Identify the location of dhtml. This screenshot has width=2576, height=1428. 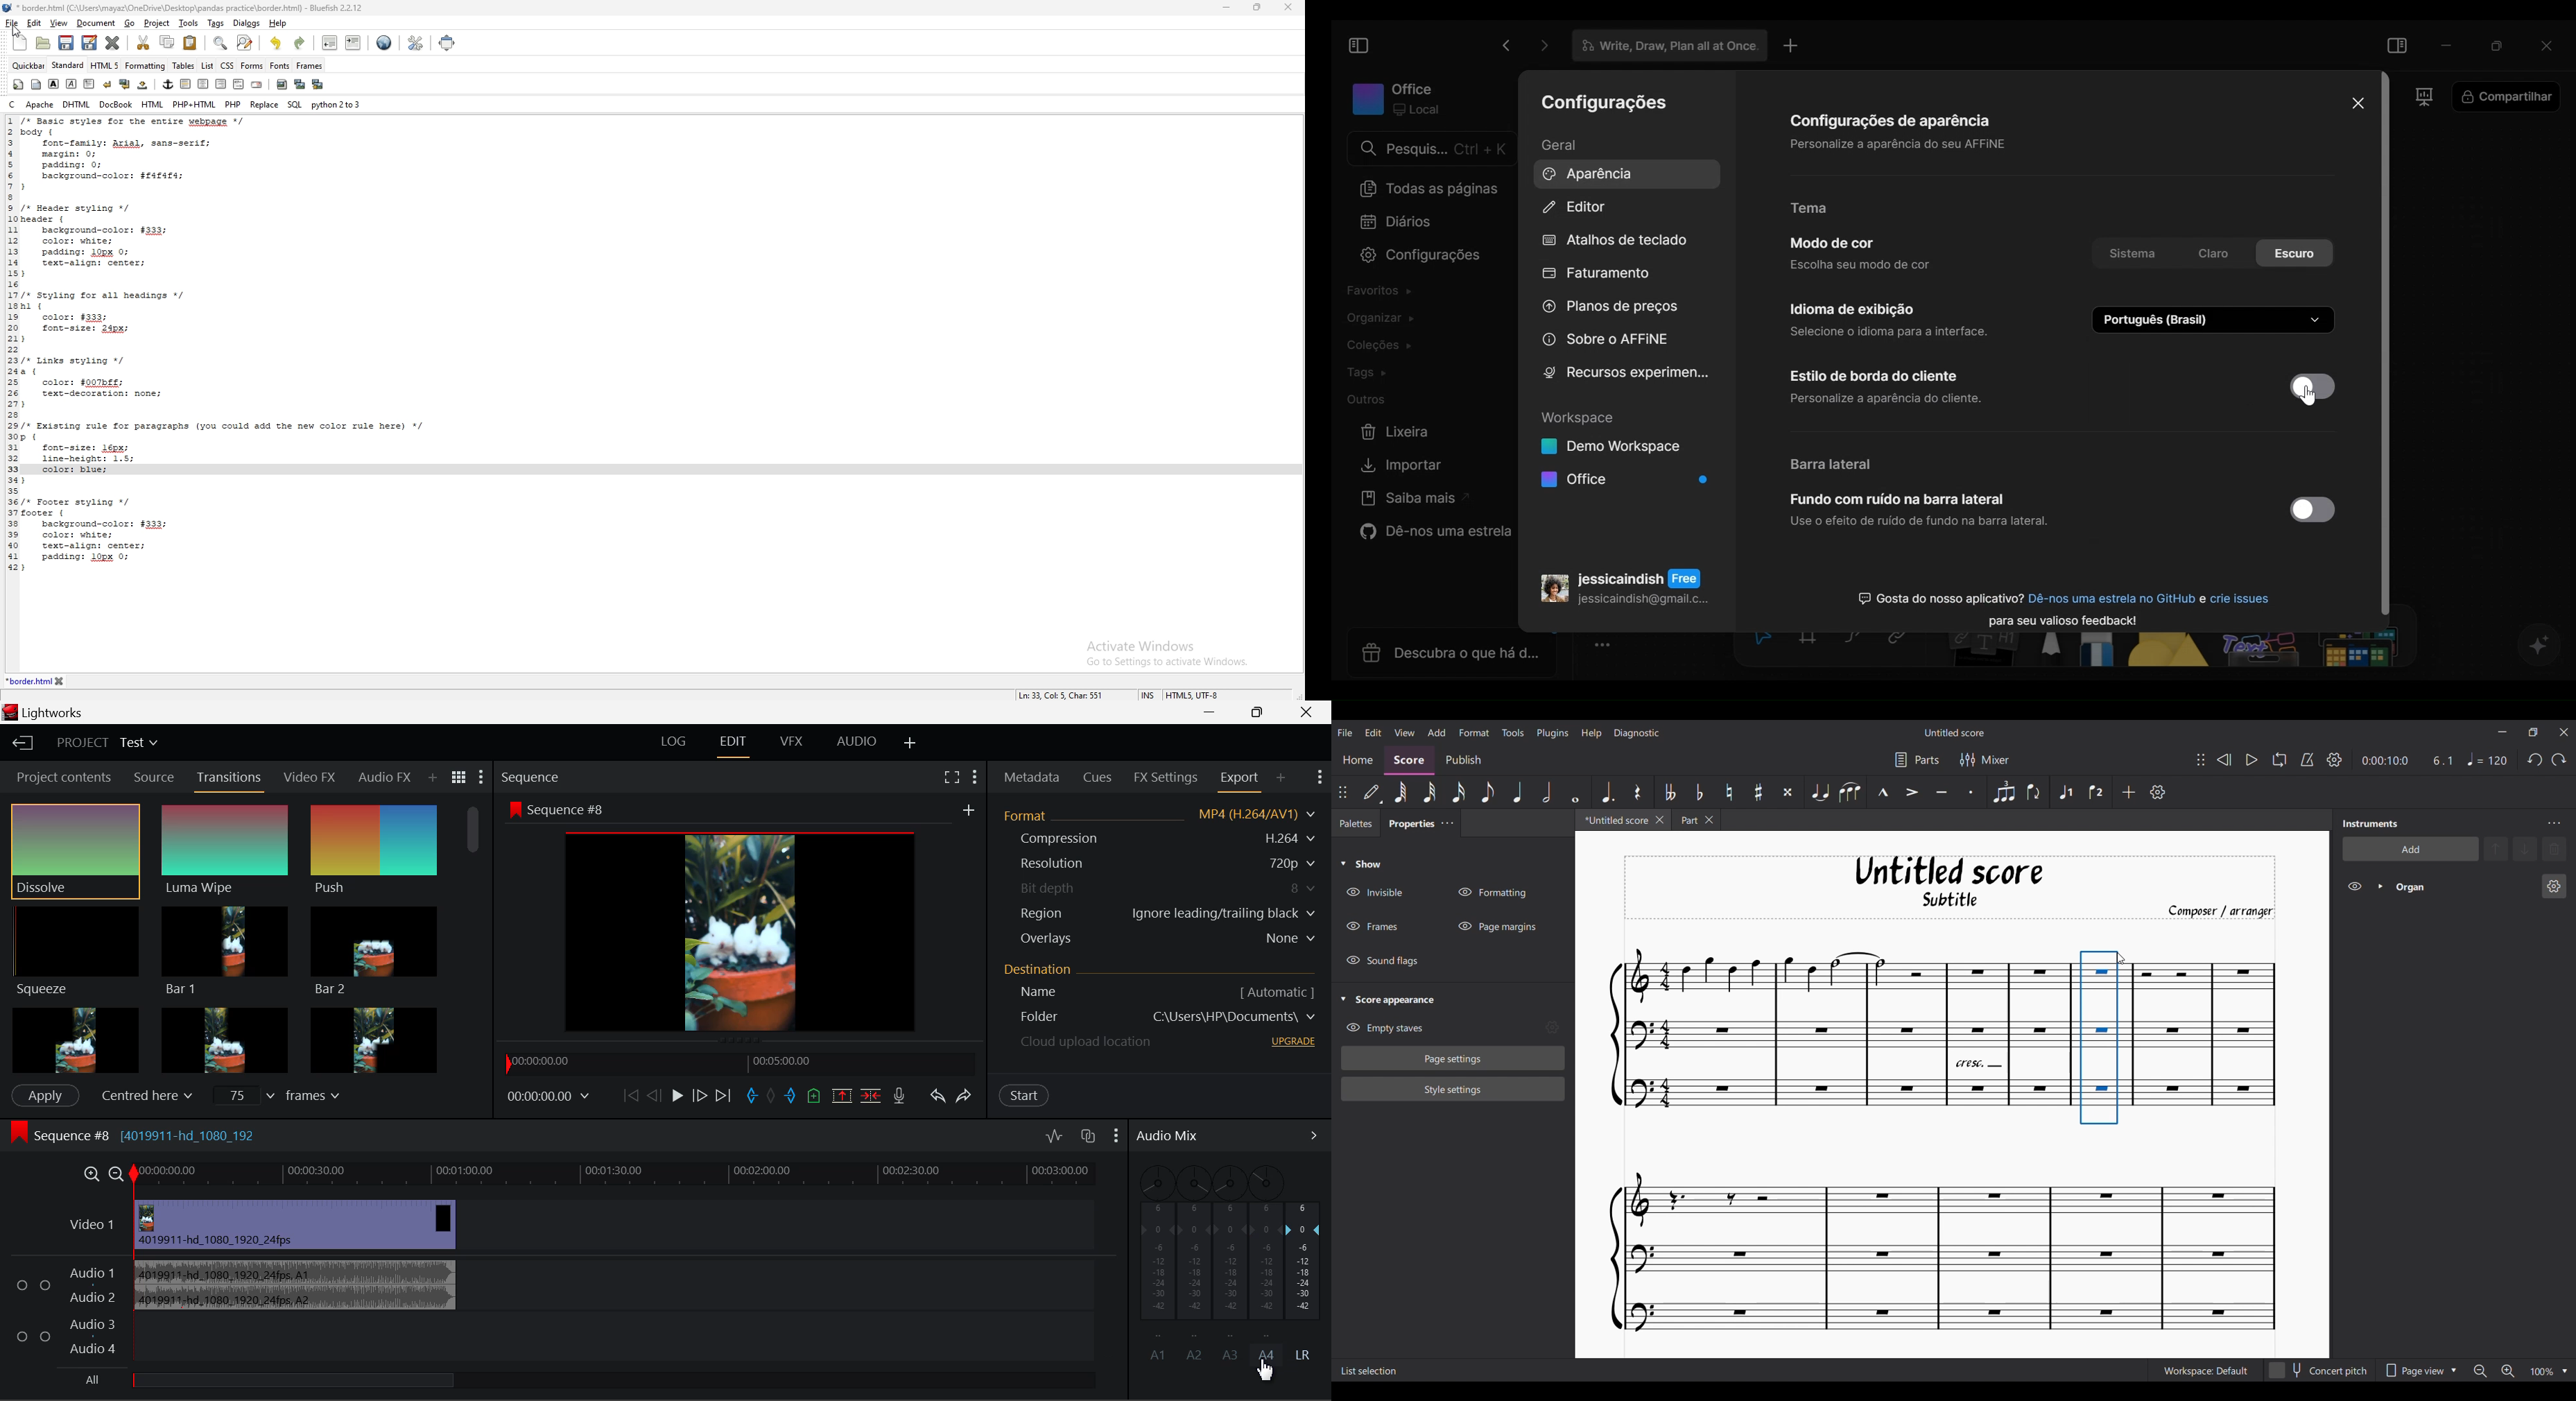
(77, 105).